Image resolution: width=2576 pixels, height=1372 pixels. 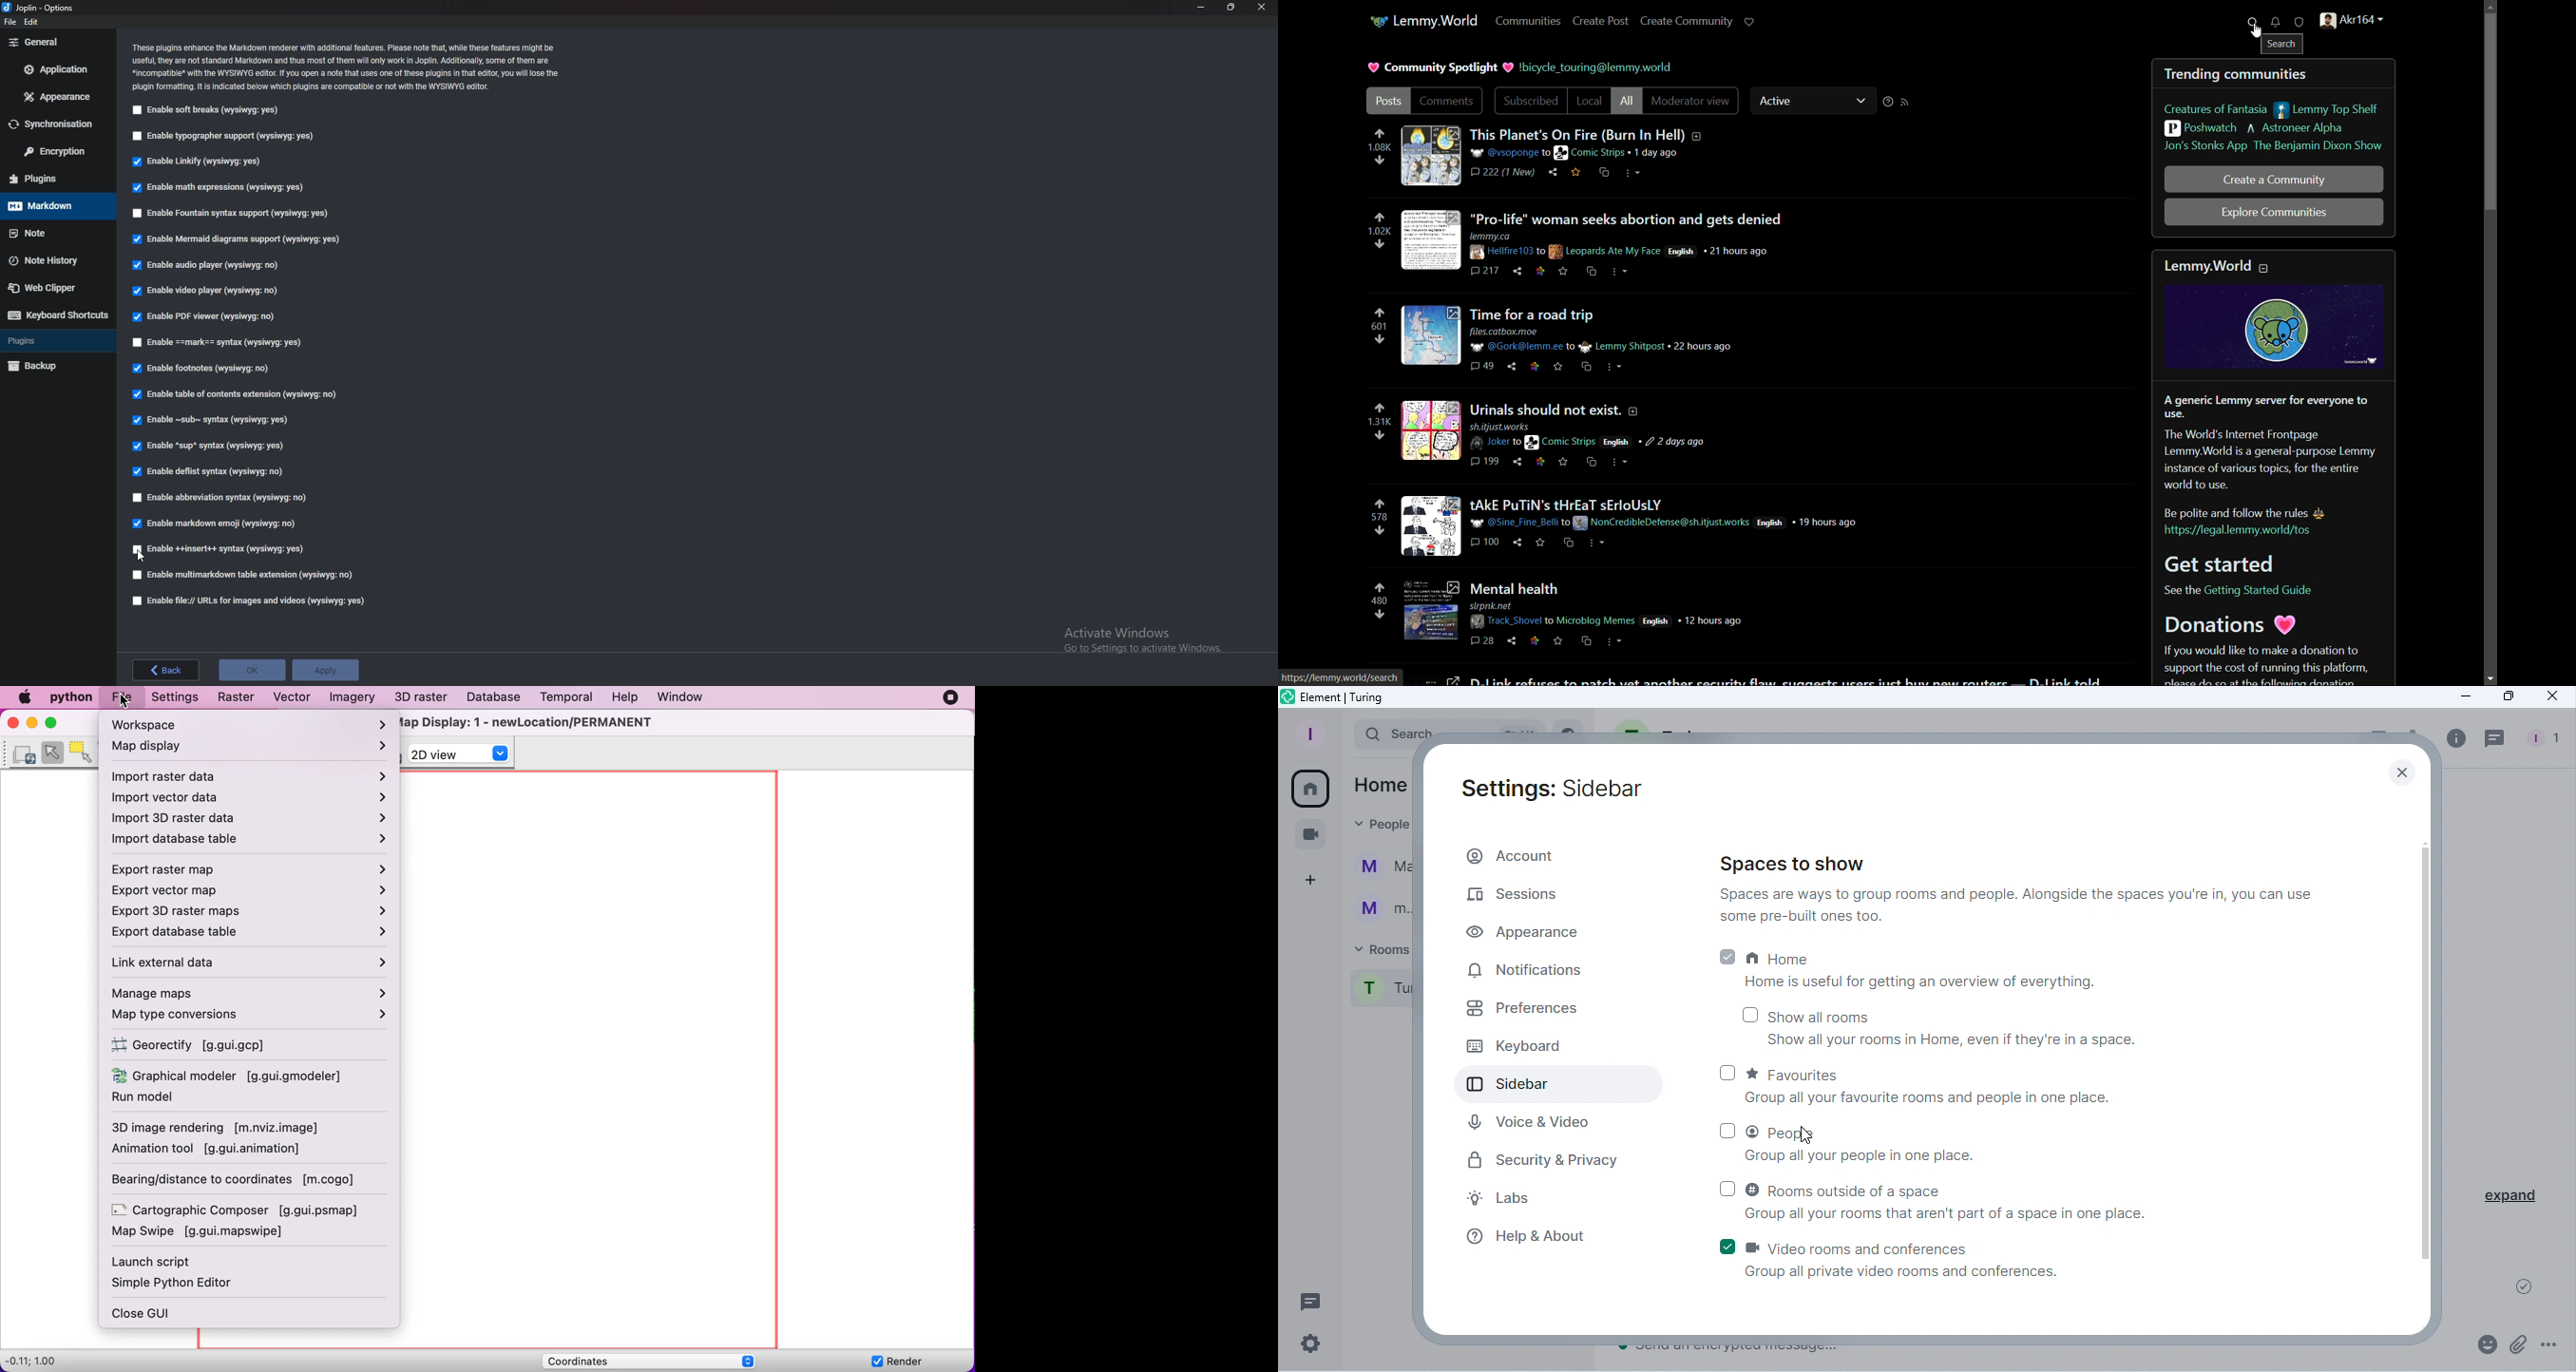 What do you see at coordinates (202, 317) in the screenshot?
I see `Enable P D F viewer` at bounding box center [202, 317].